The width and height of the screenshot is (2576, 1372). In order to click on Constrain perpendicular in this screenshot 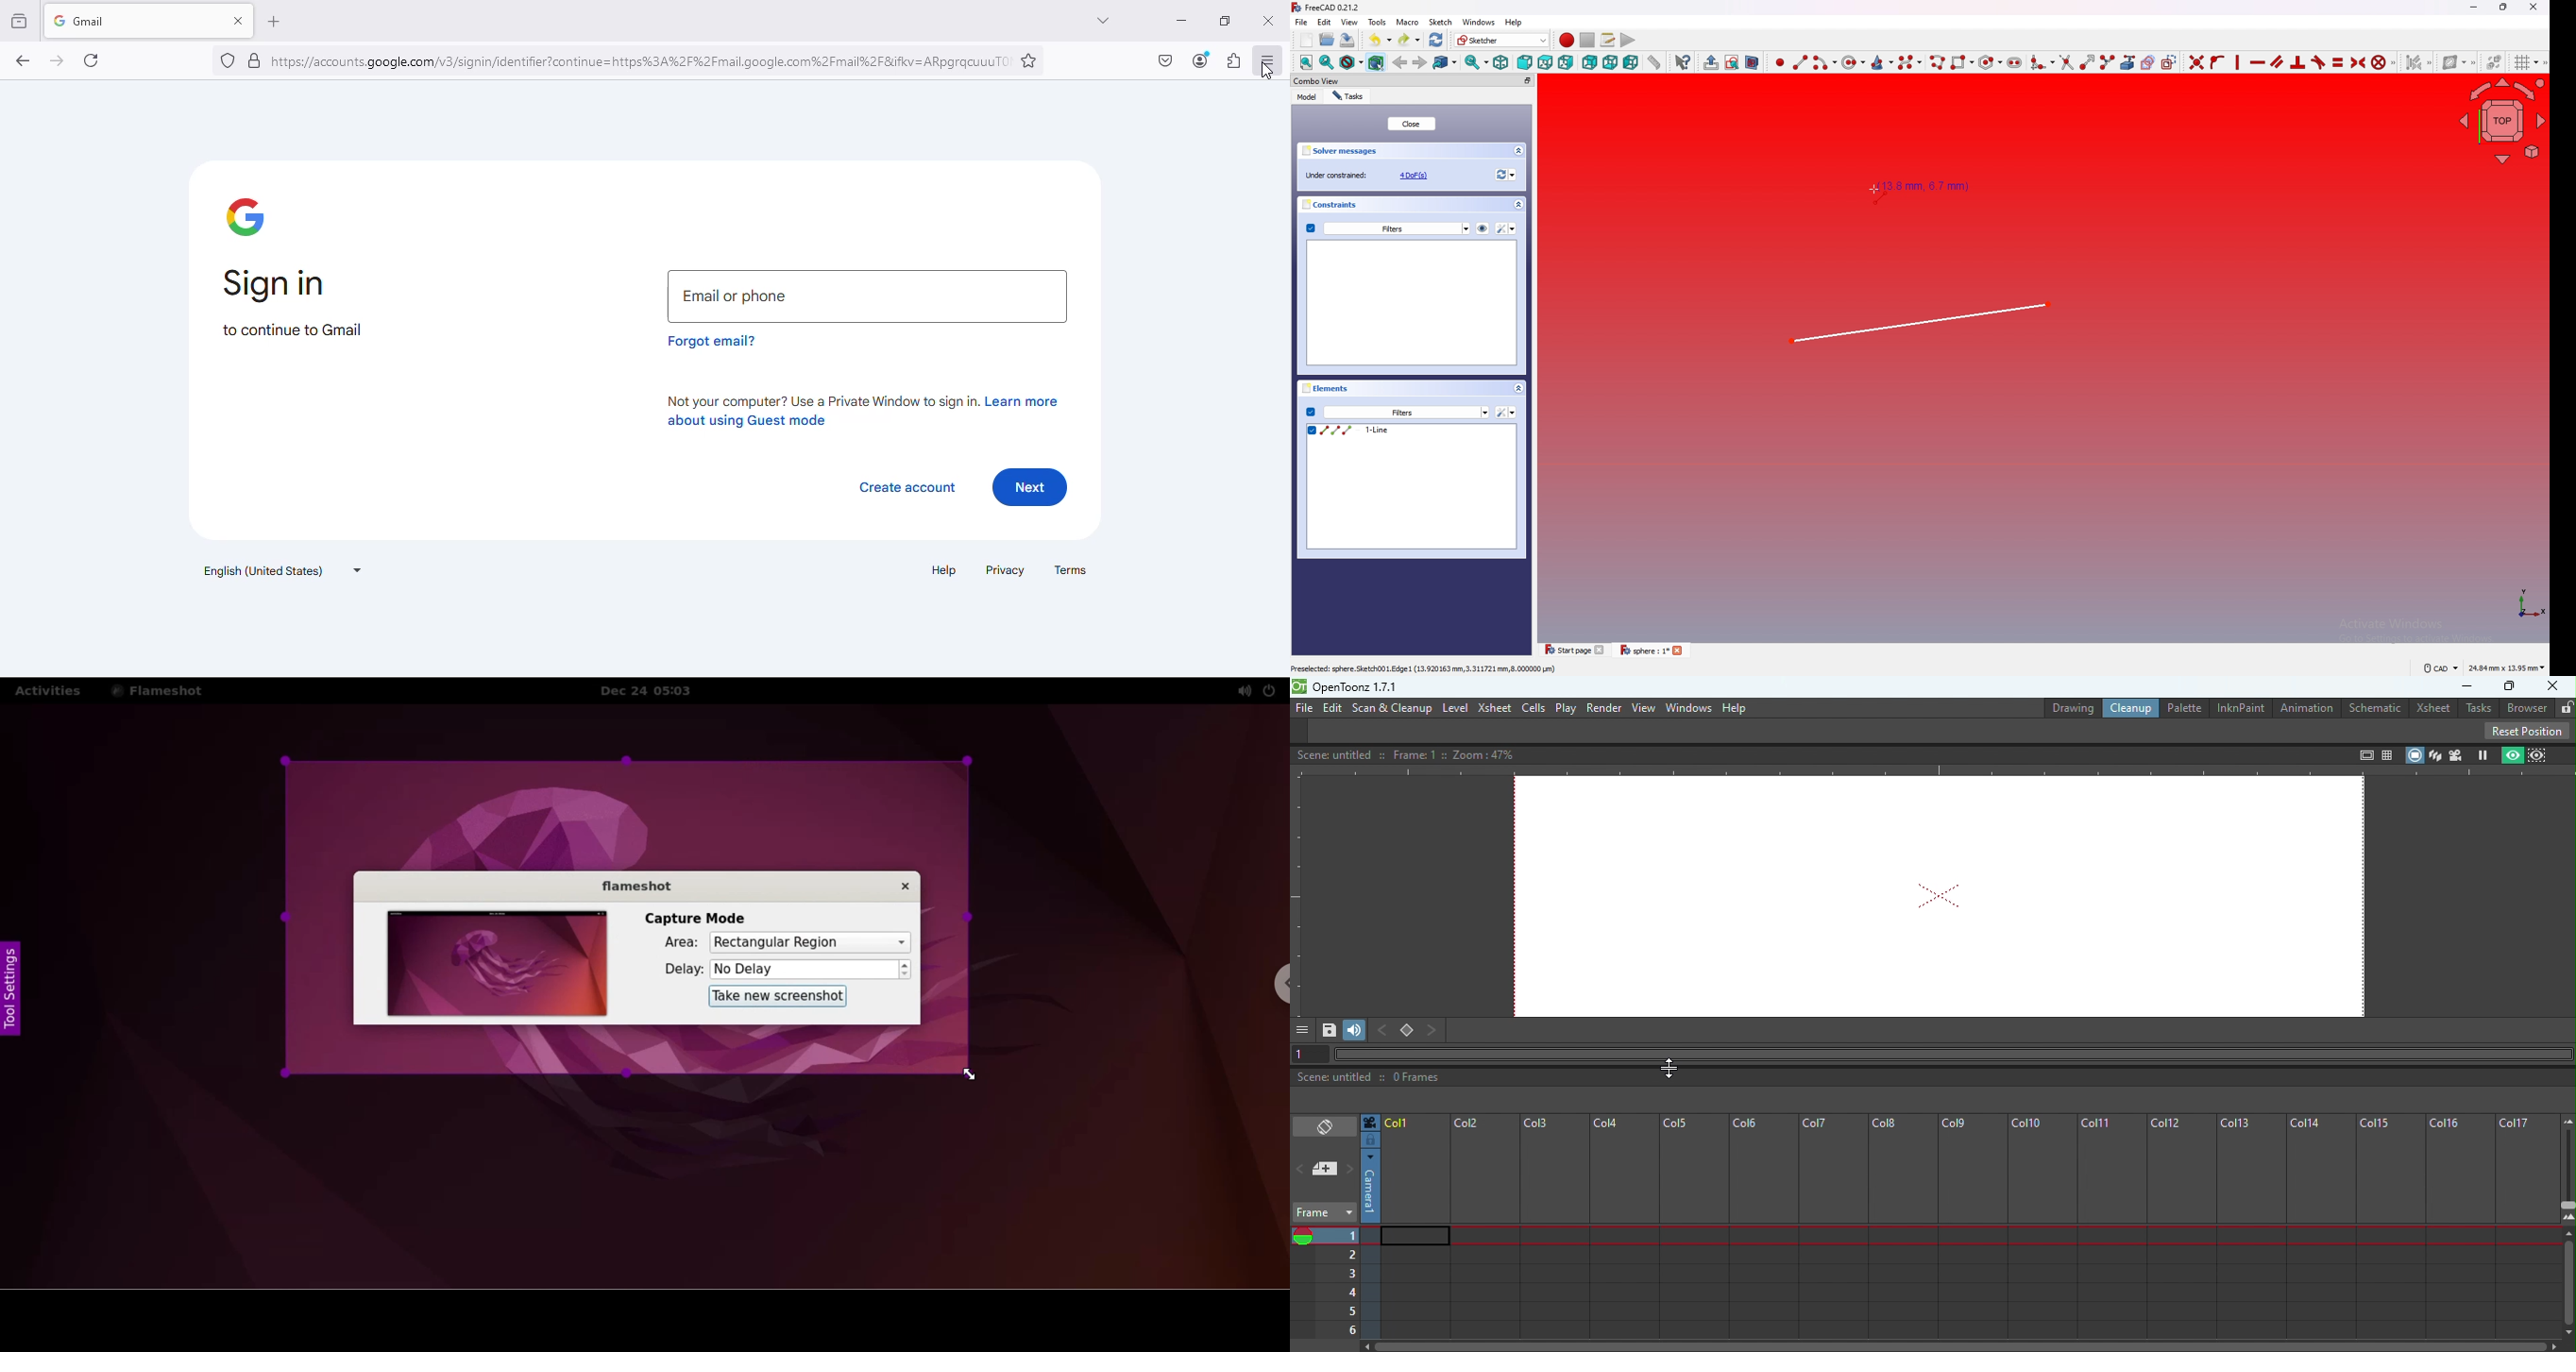, I will do `click(2297, 62)`.